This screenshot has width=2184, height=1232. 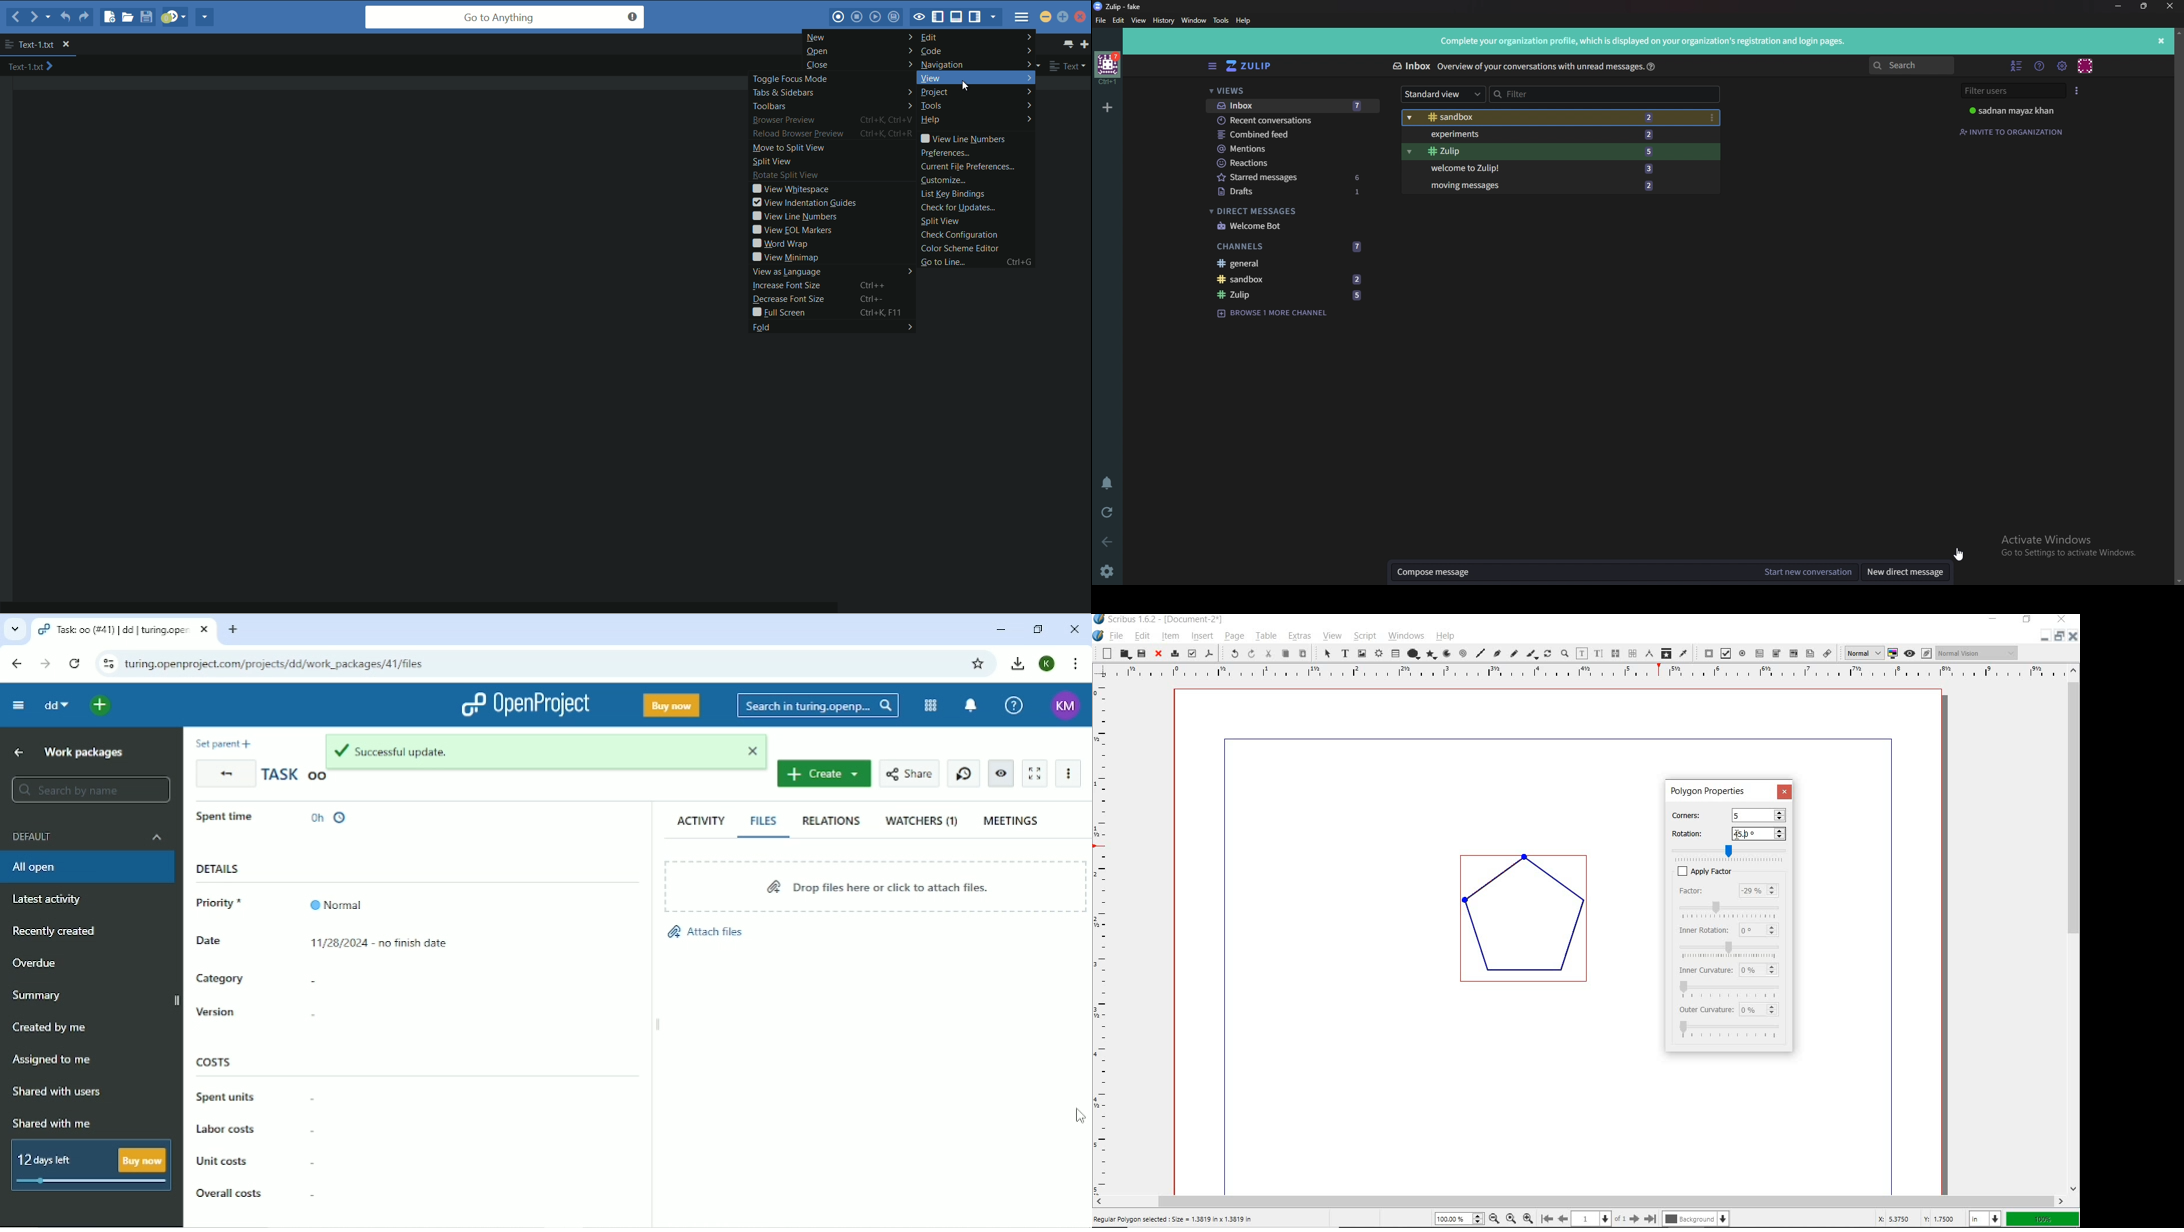 What do you see at coordinates (1141, 653) in the screenshot?
I see `save` at bounding box center [1141, 653].